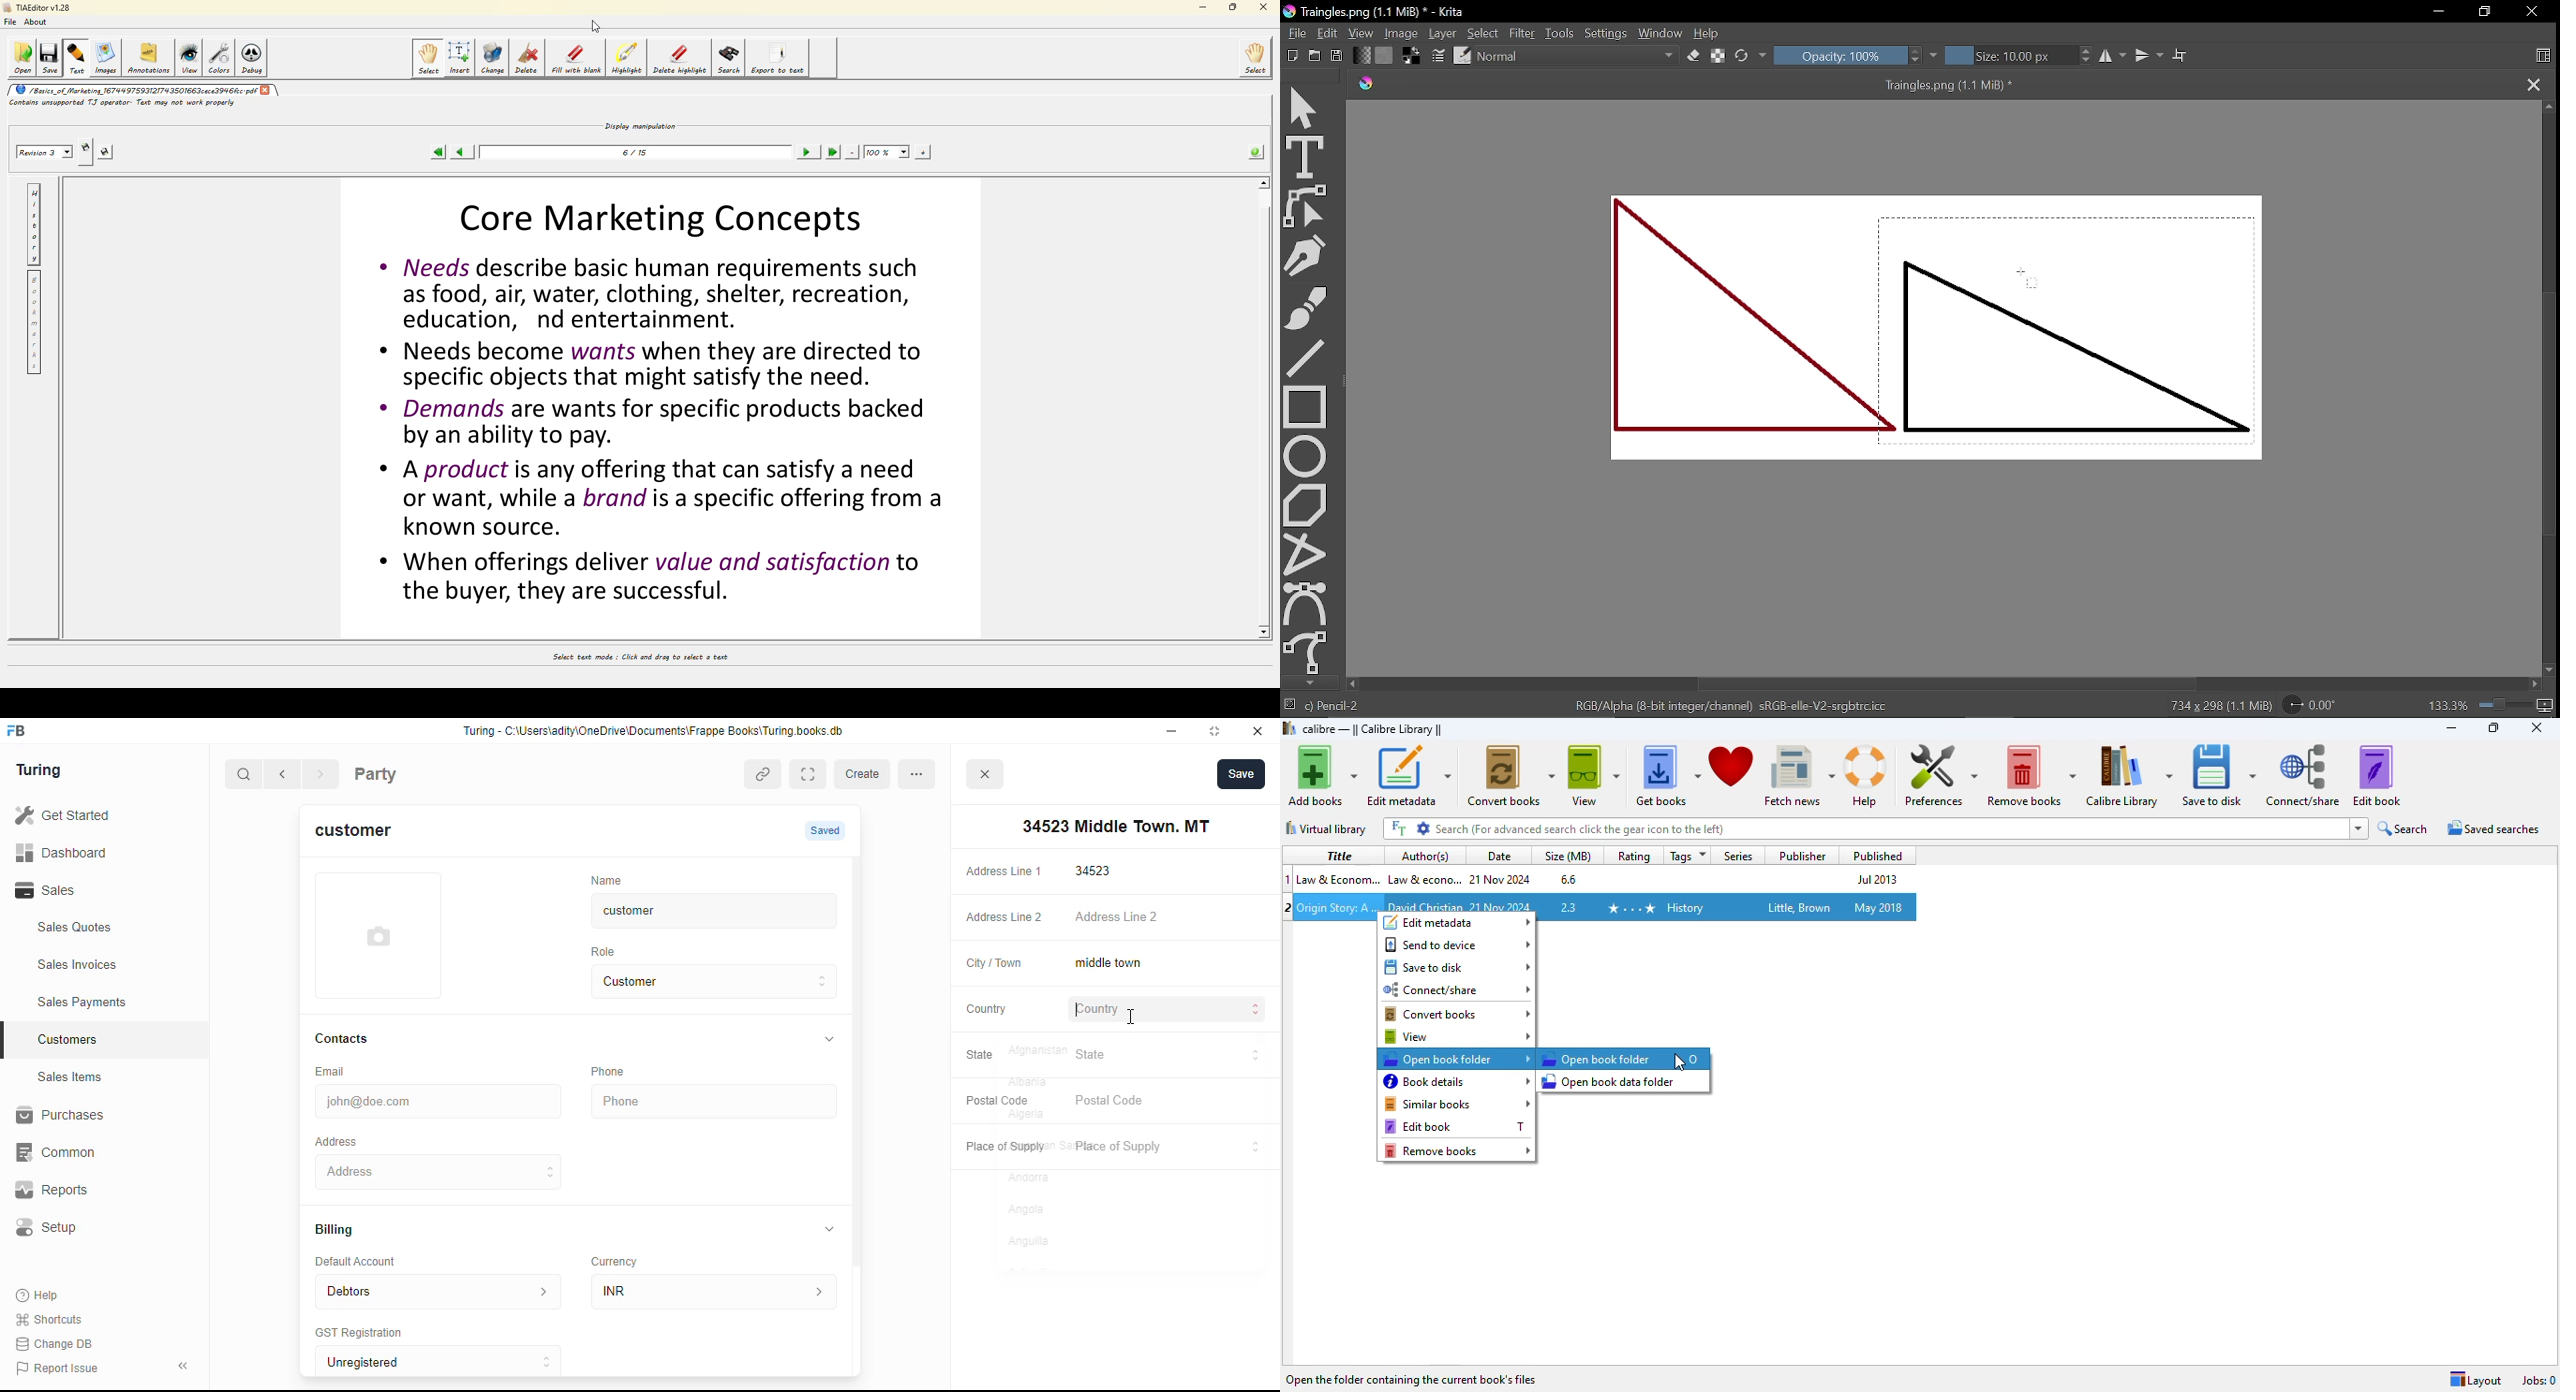 Image resolution: width=2576 pixels, height=1400 pixels. I want to click on little, brown, so click(1800, 907).